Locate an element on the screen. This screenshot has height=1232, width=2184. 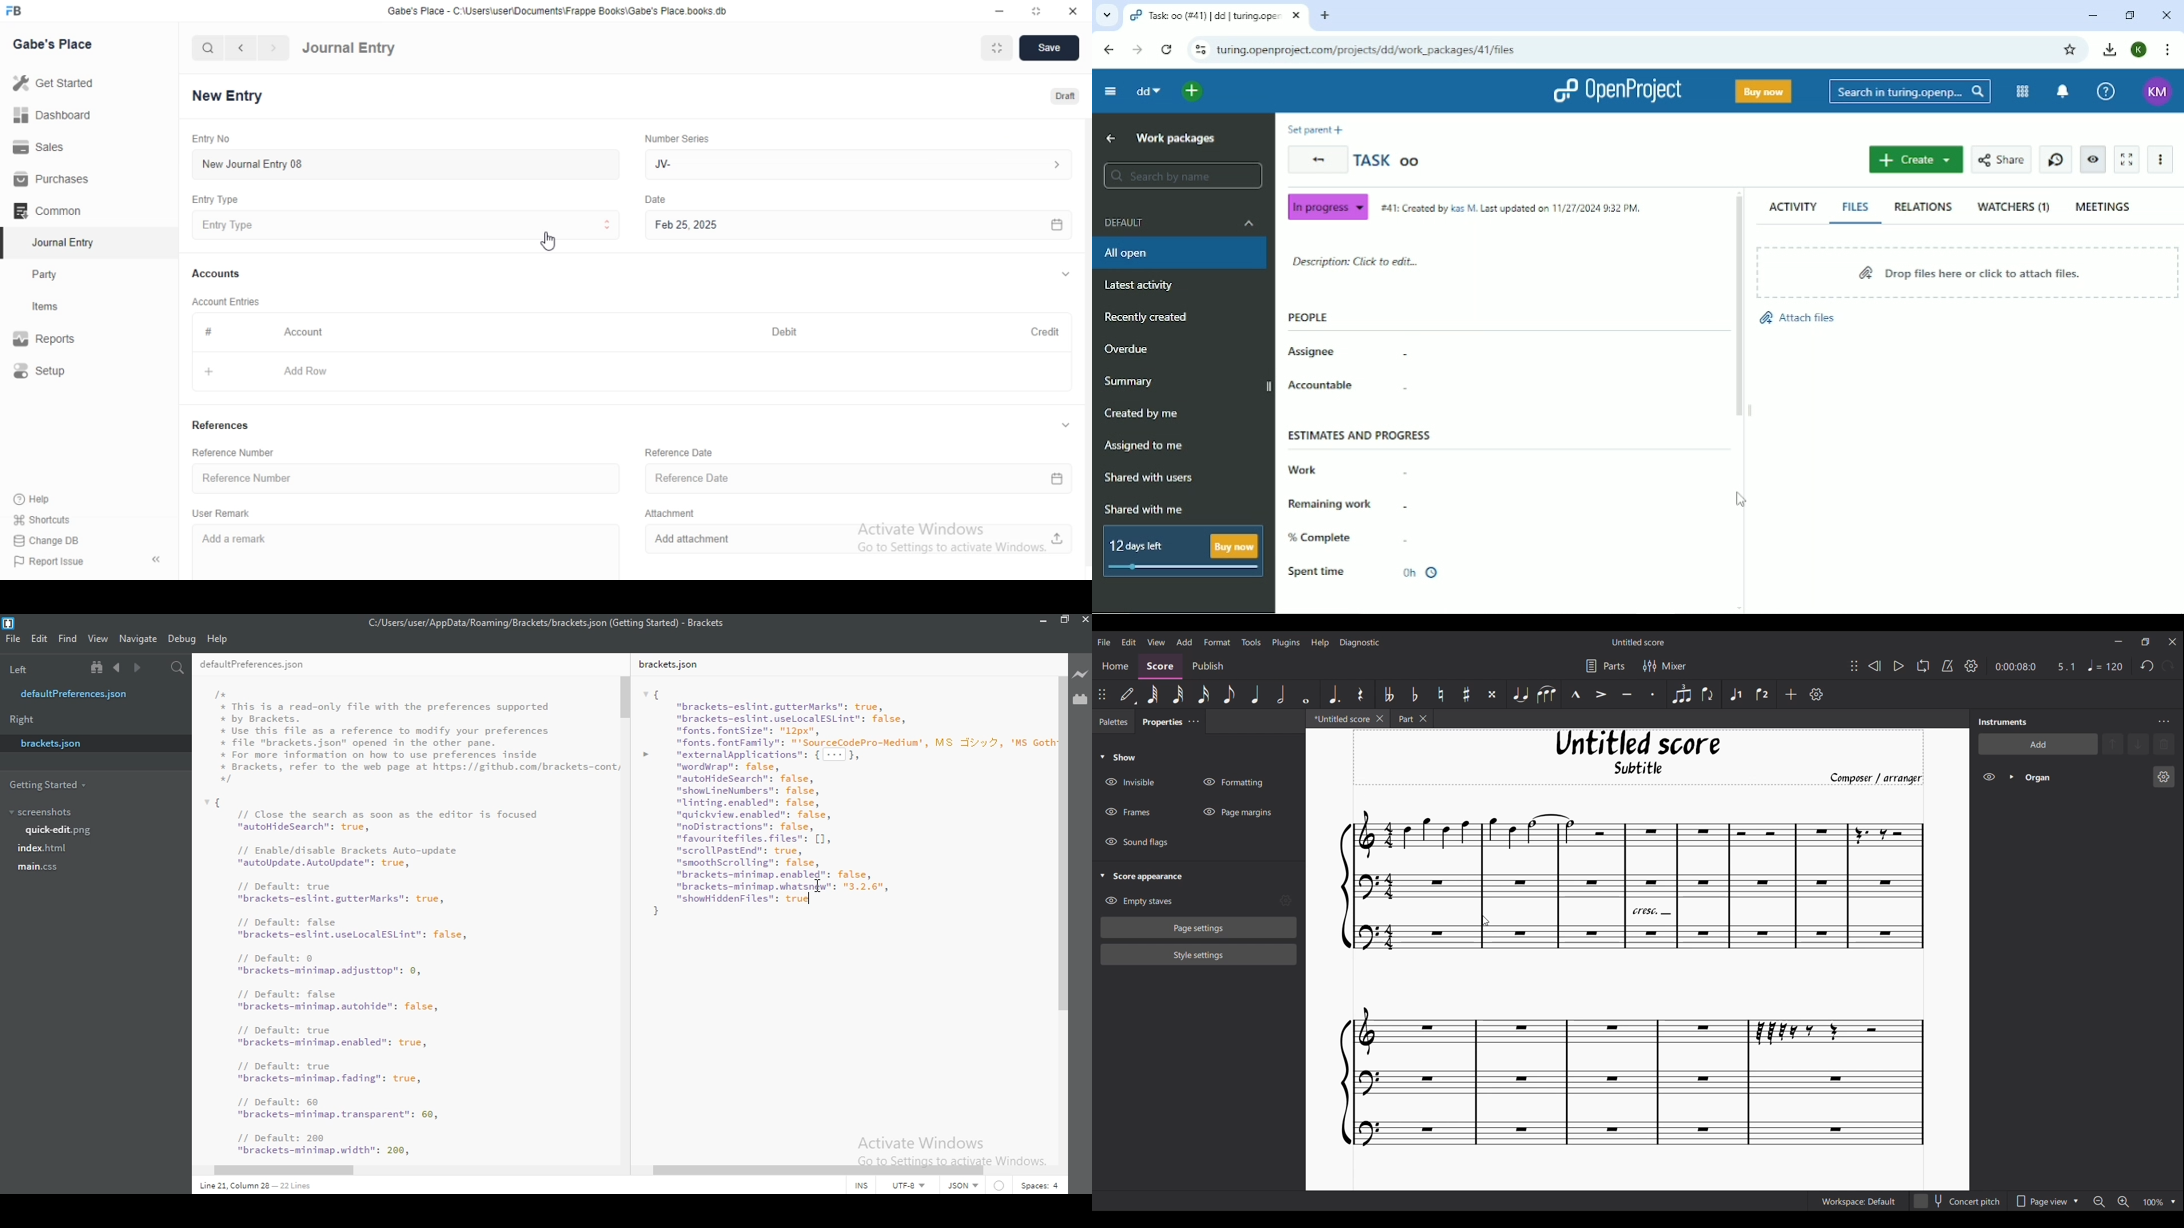
Up is located at coordinates (1111, 139).